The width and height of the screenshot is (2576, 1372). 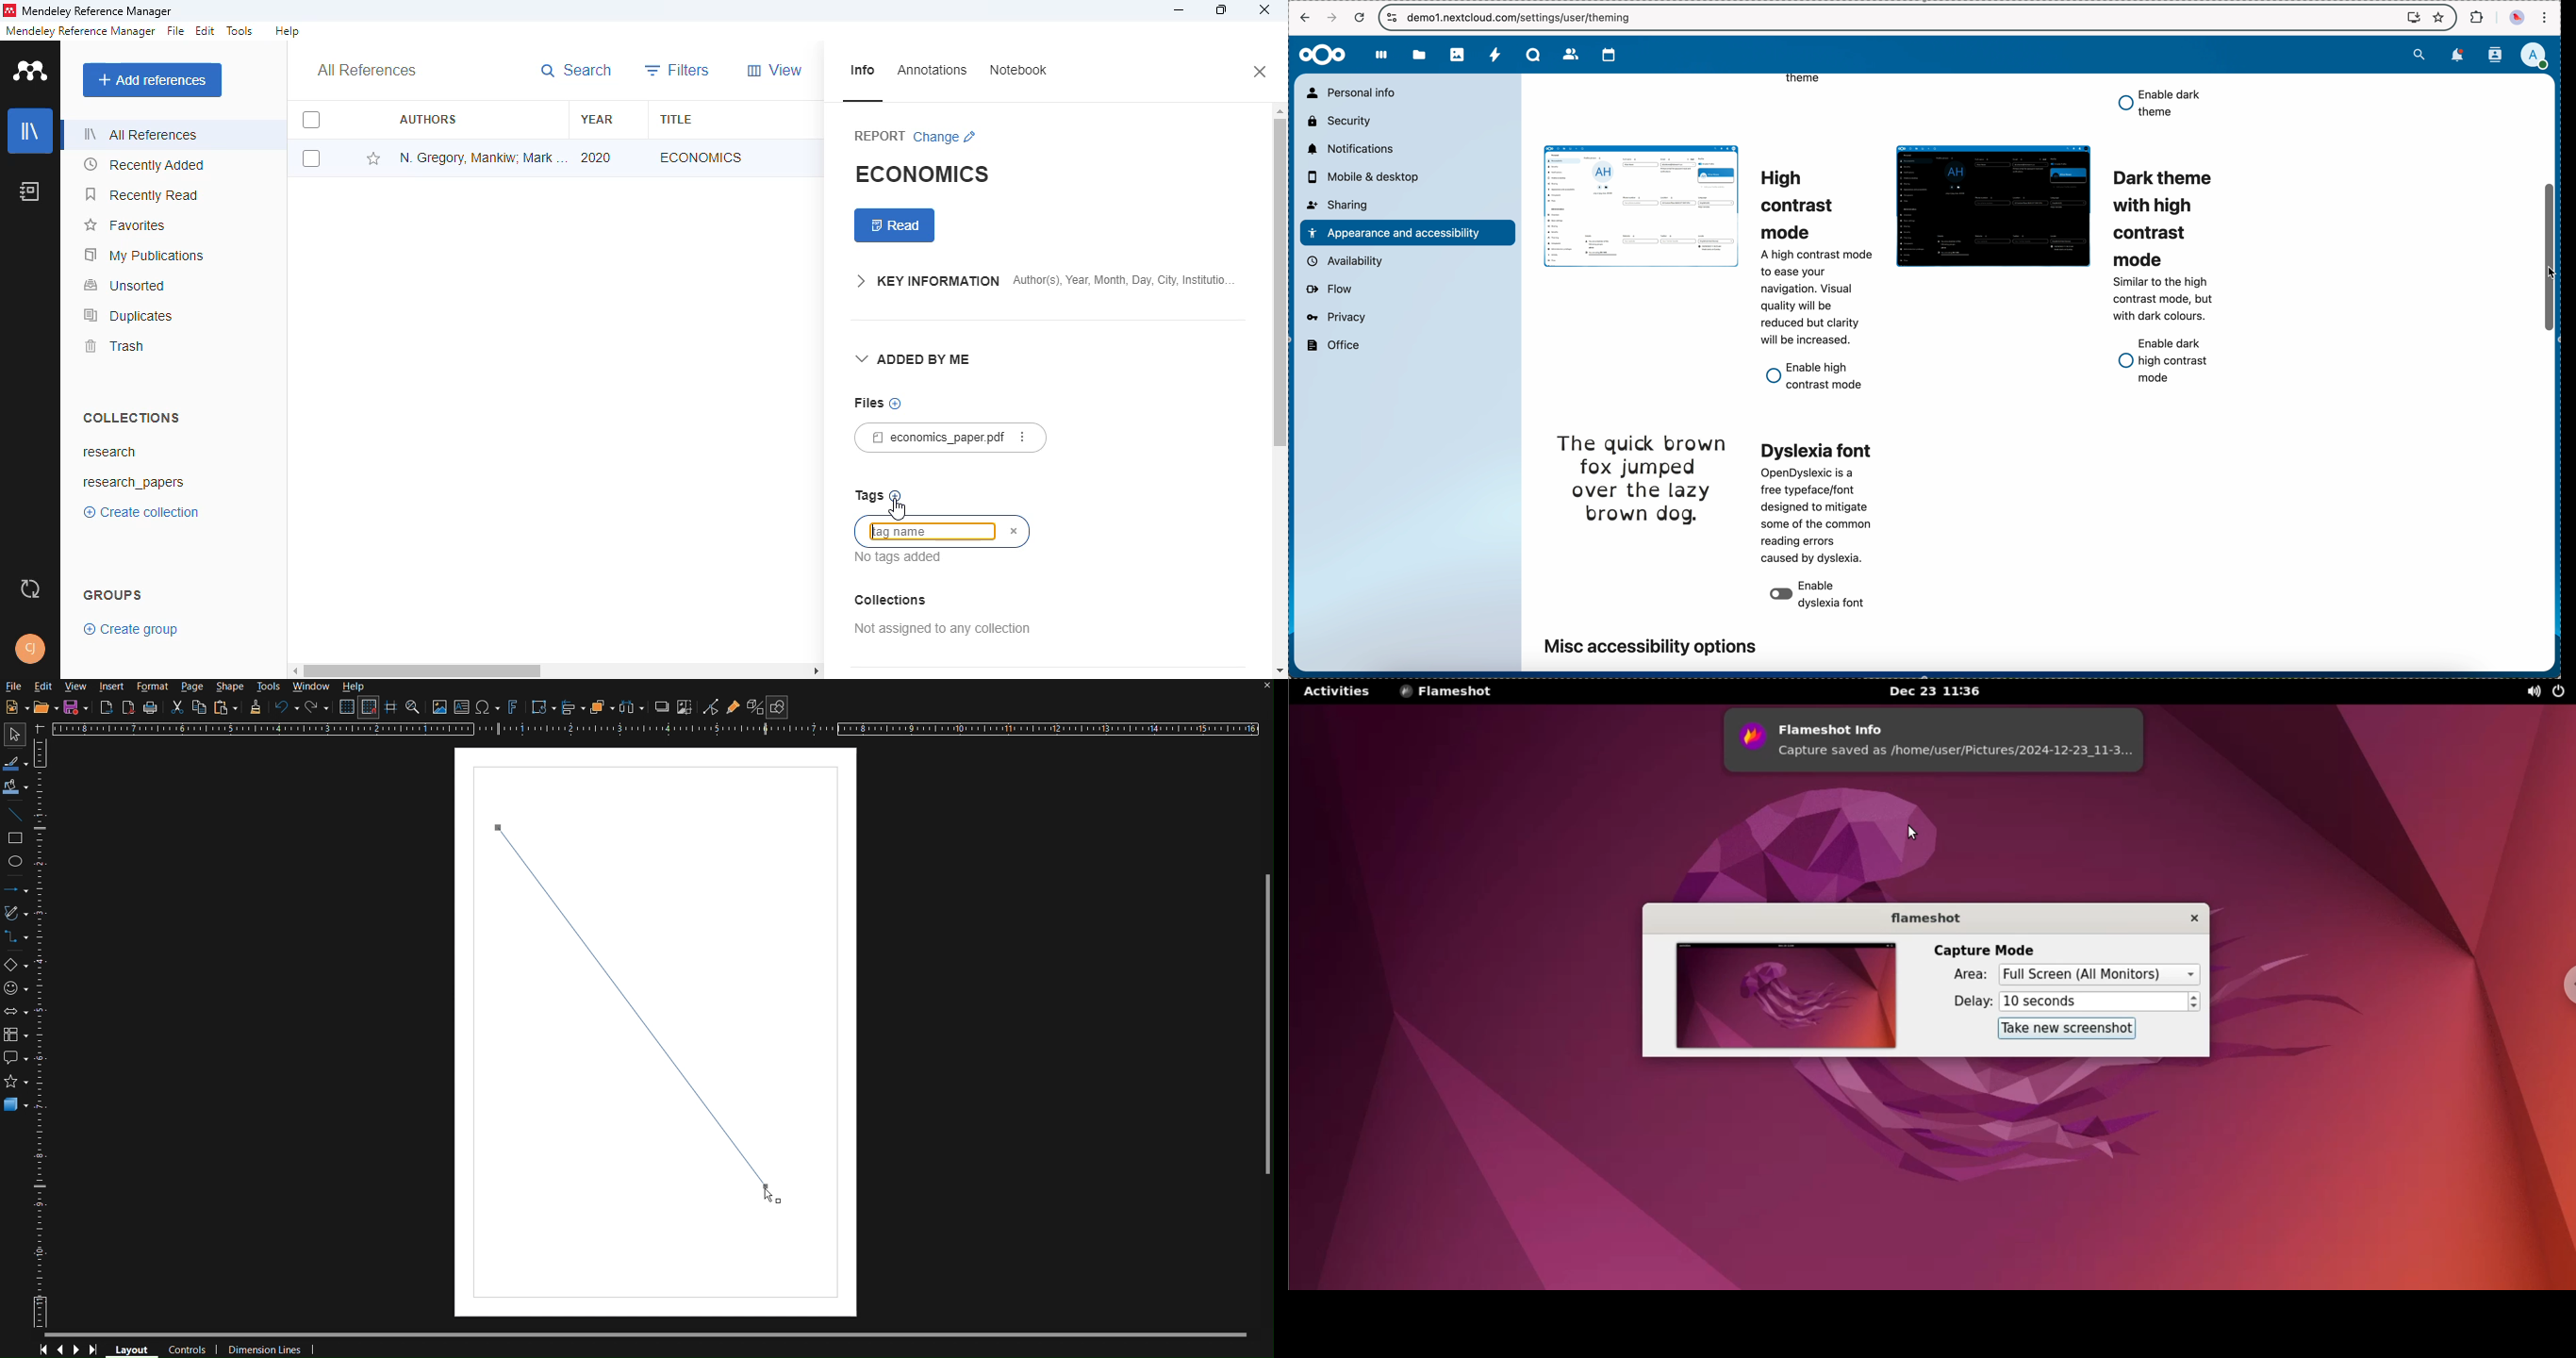 What do you see at coordinates (931, 437) in the screenshot?
I see `economics_paper.pdf` at bounding box center [931, 437].